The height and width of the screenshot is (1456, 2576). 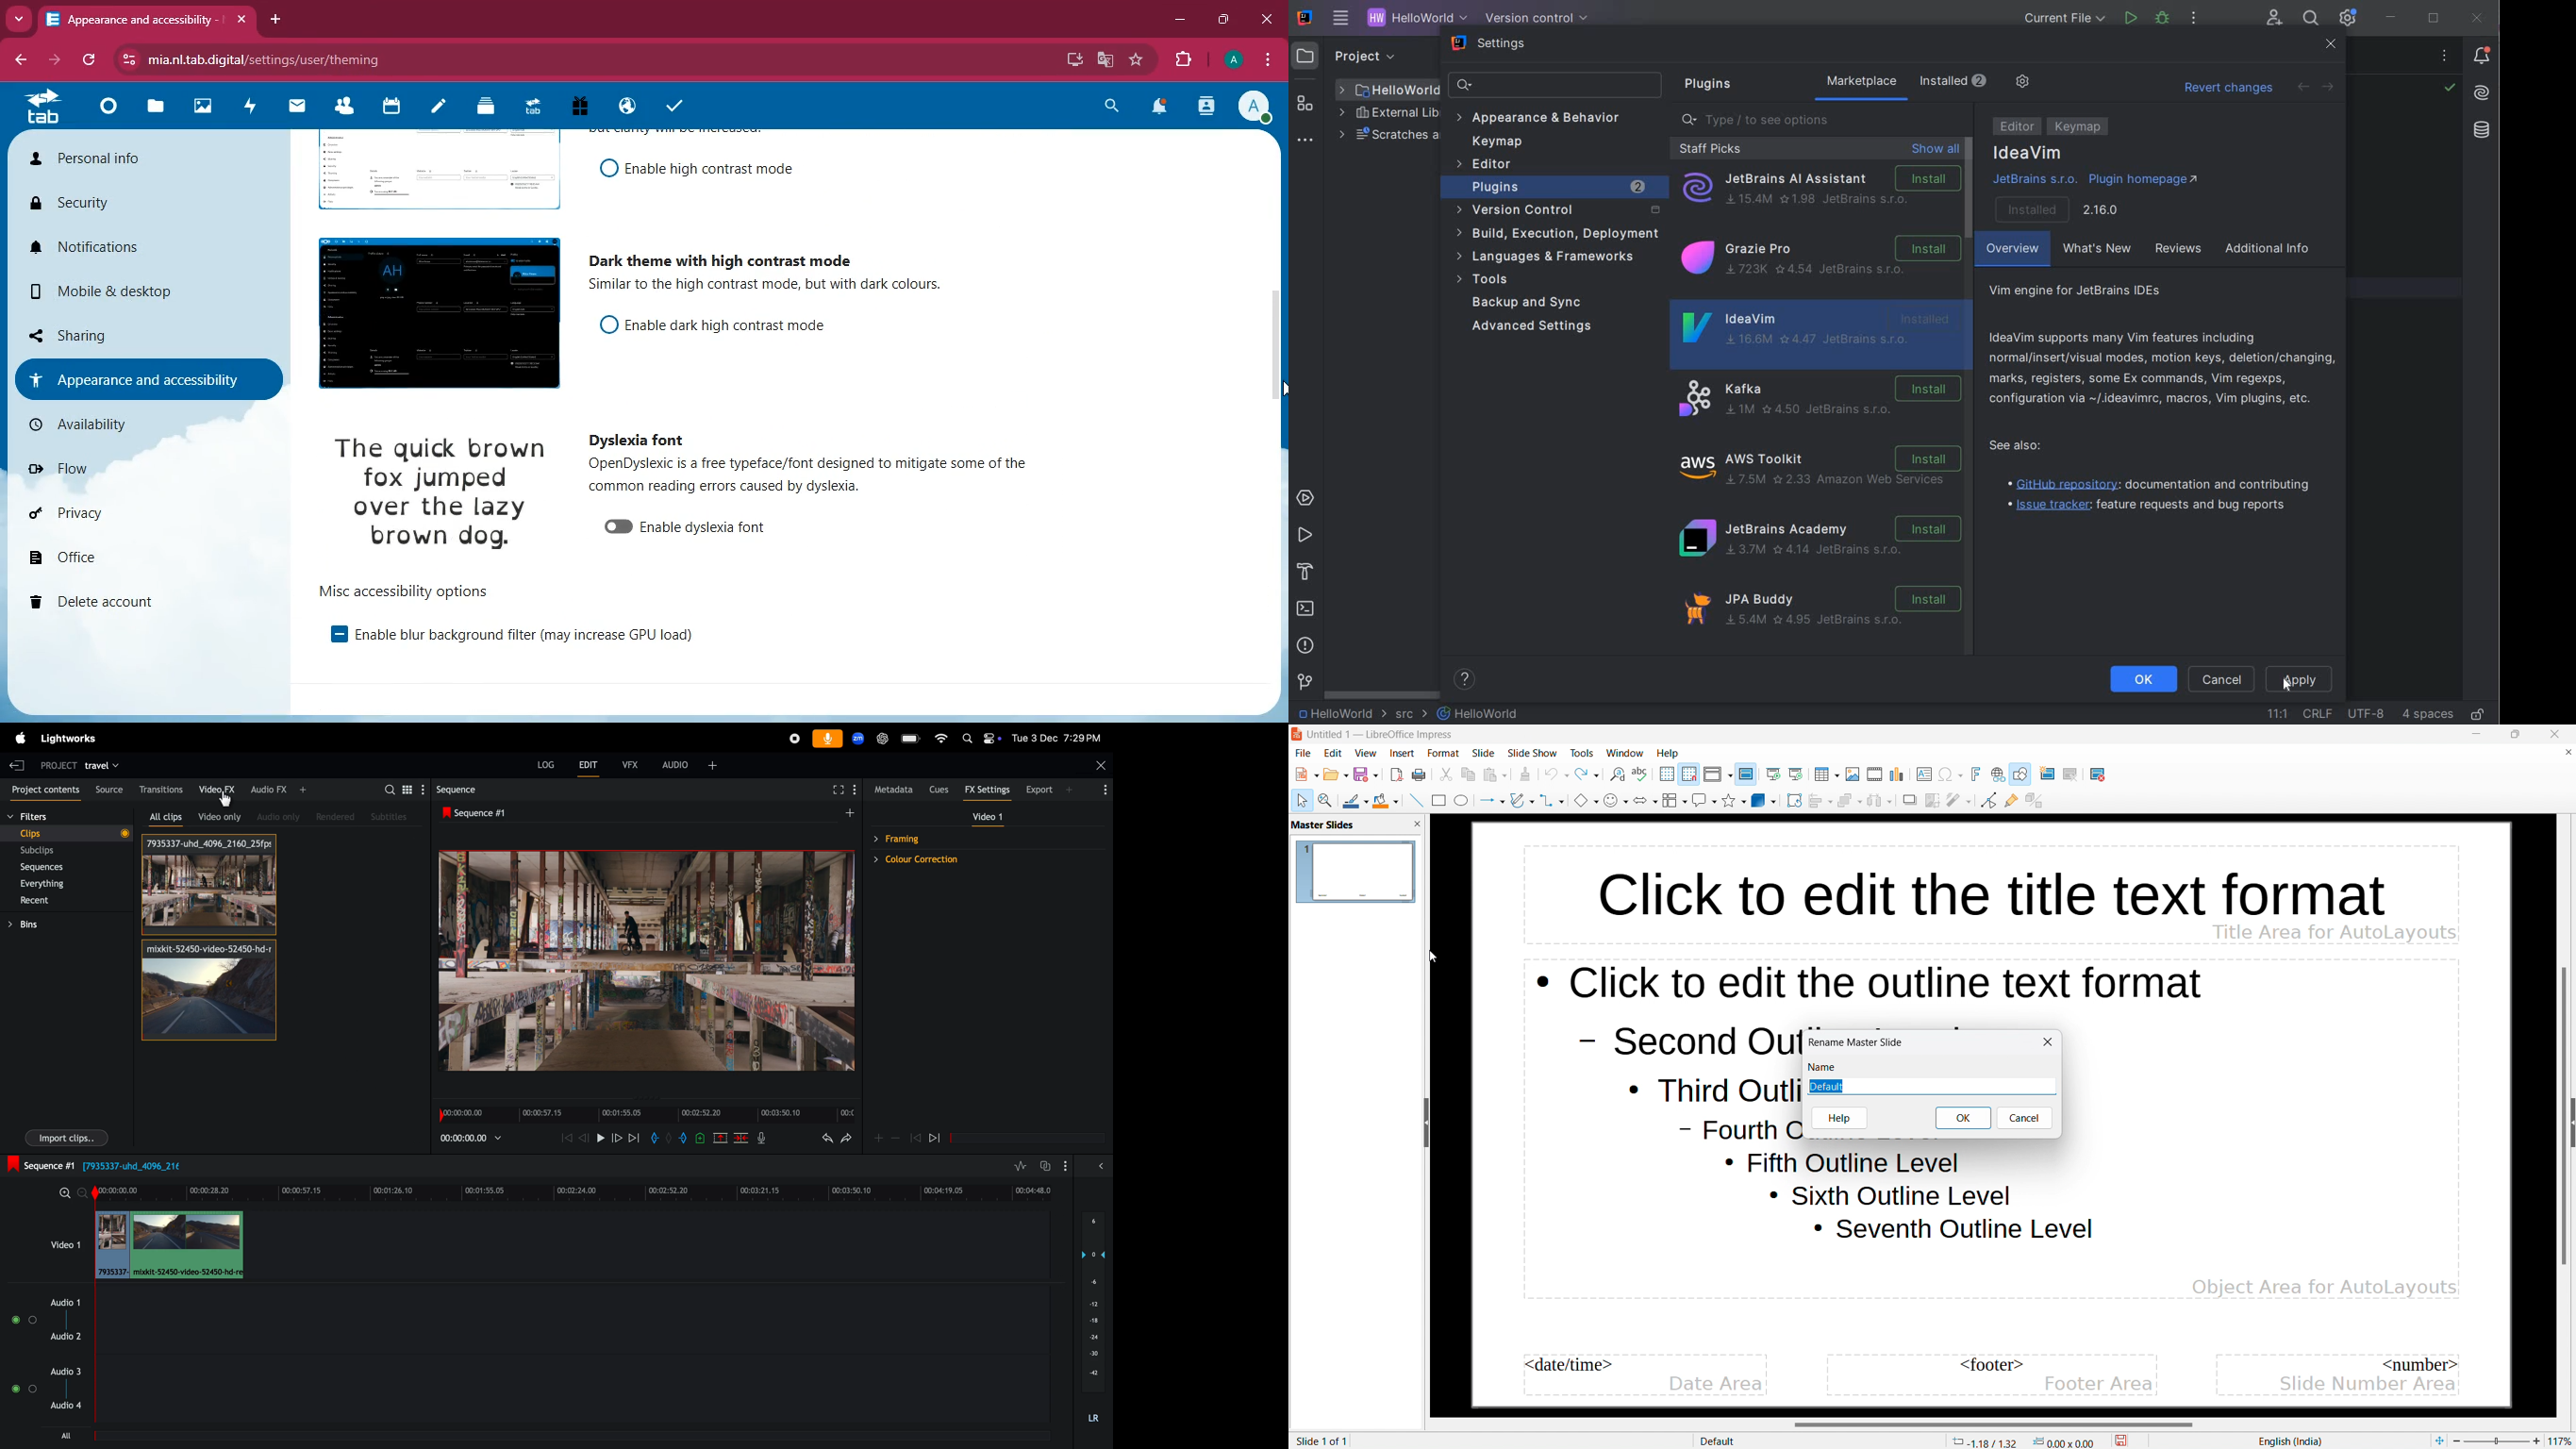 I want to click on footer area, so click(x=2099, y=1383).